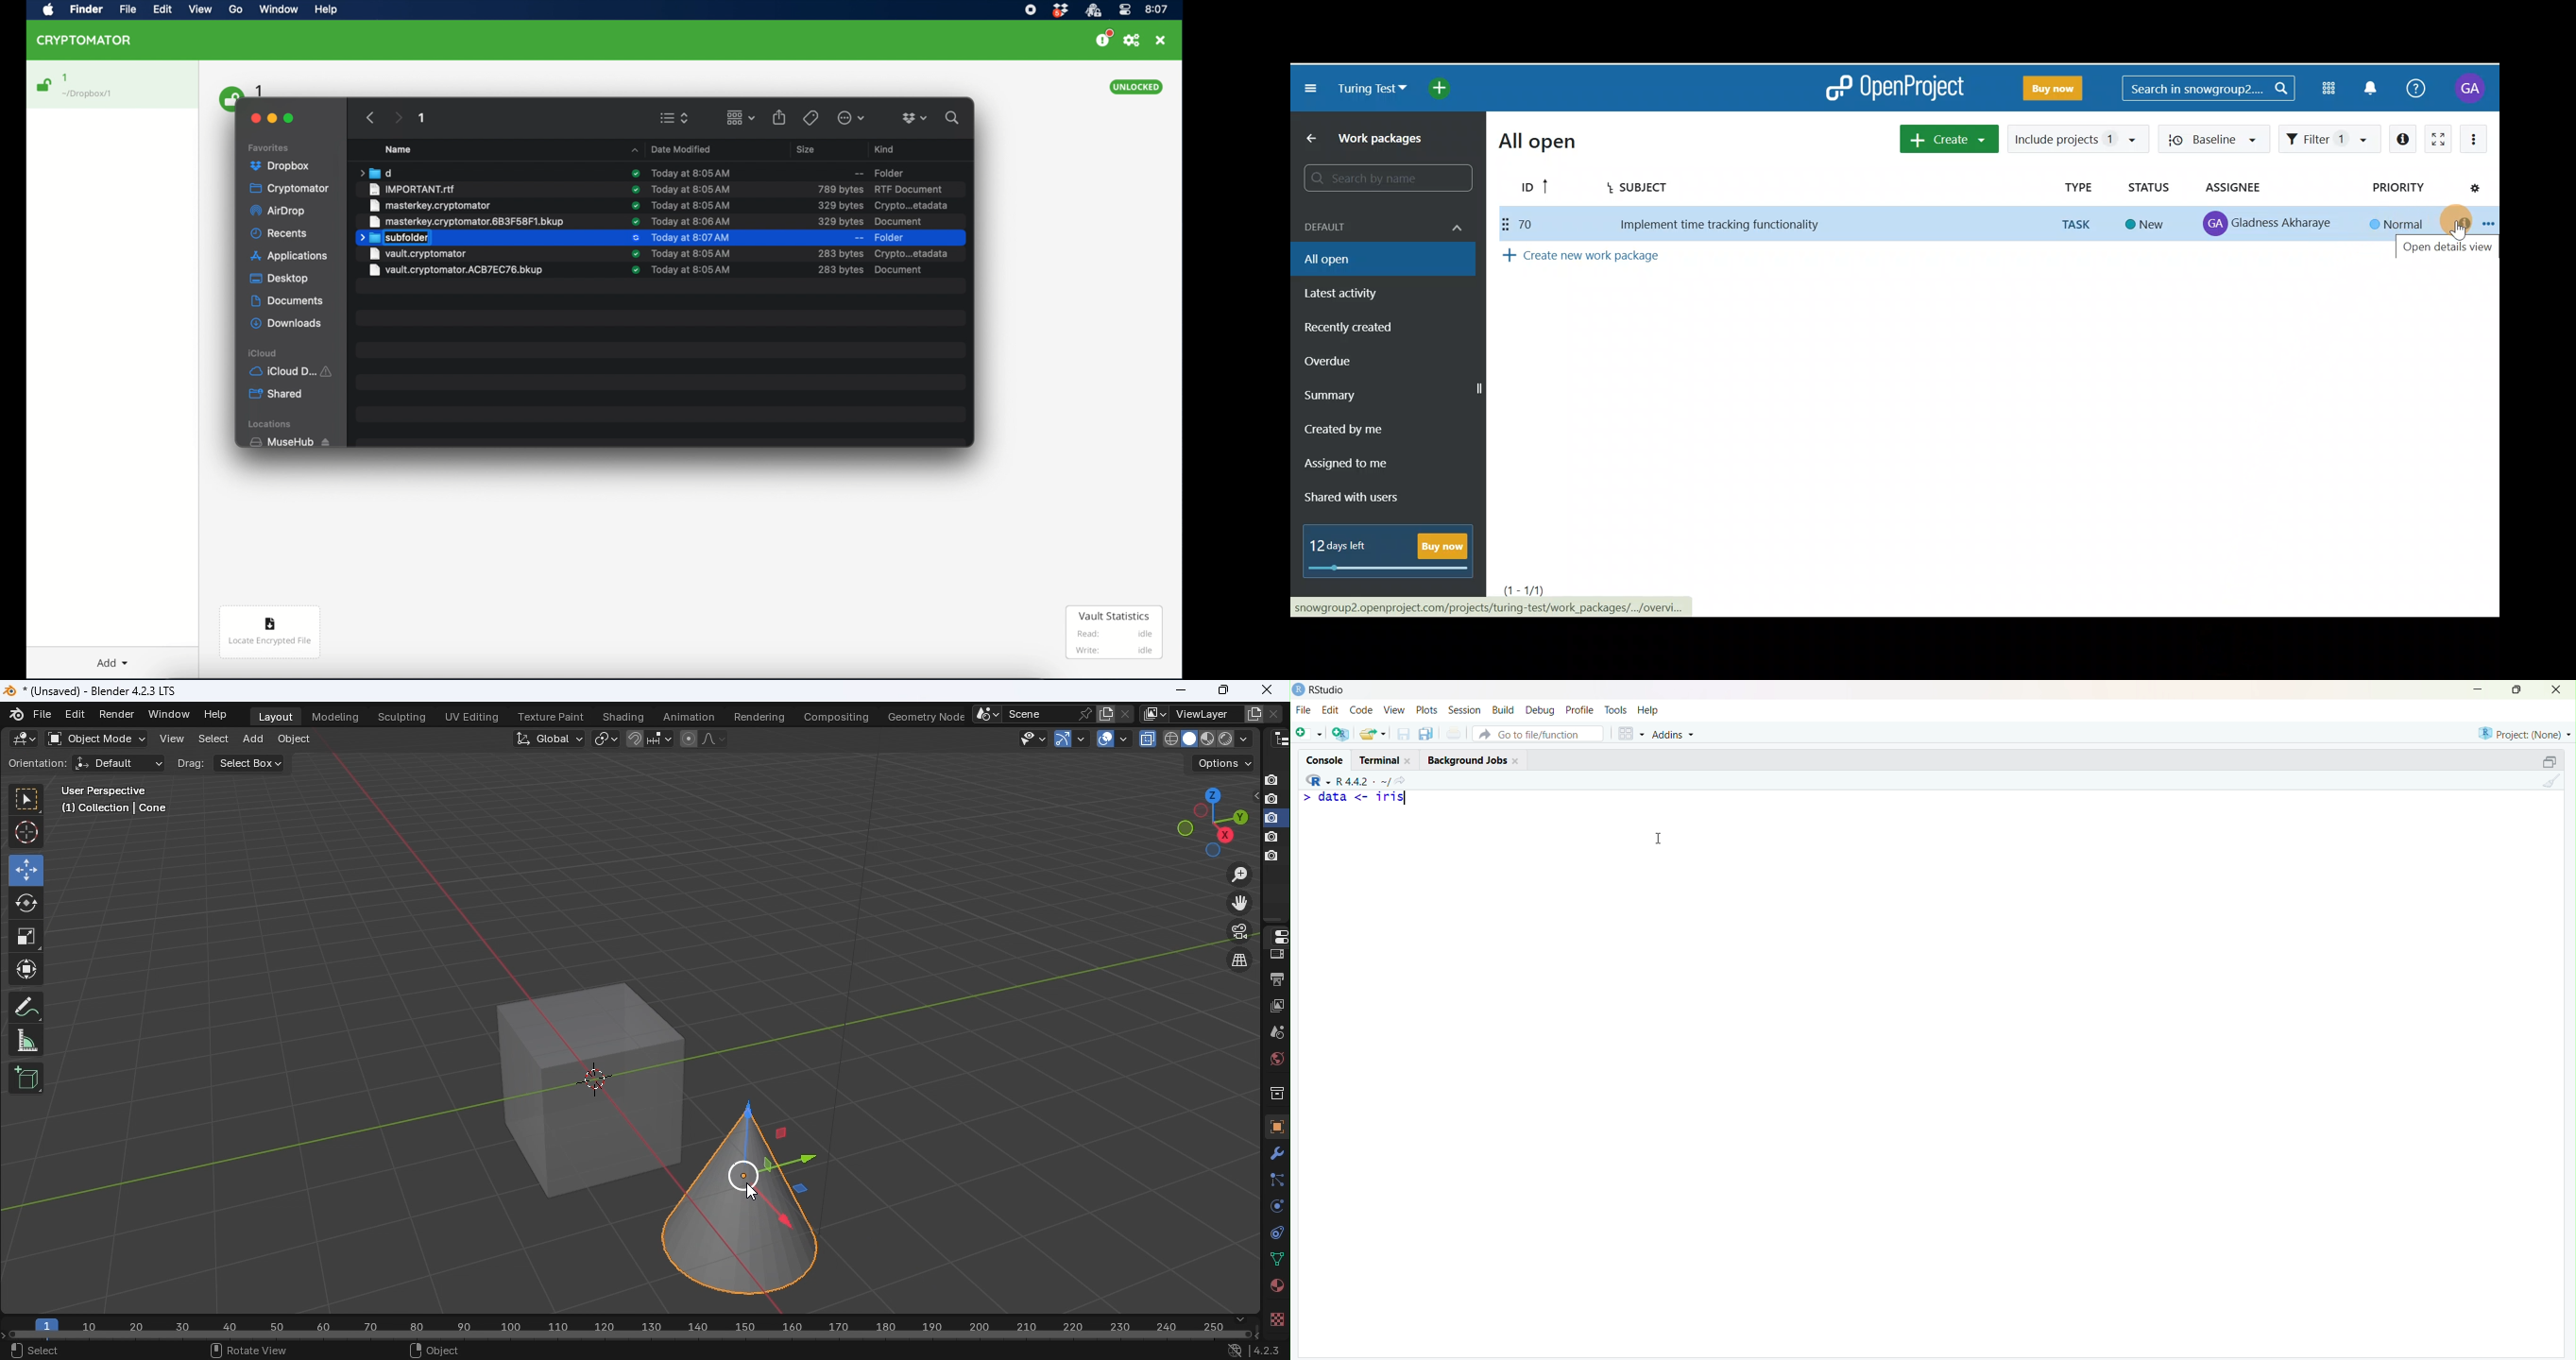  Describe the element at coordinates (285, 166) in the screenshot. I see `dropbox highlighted` at that location.